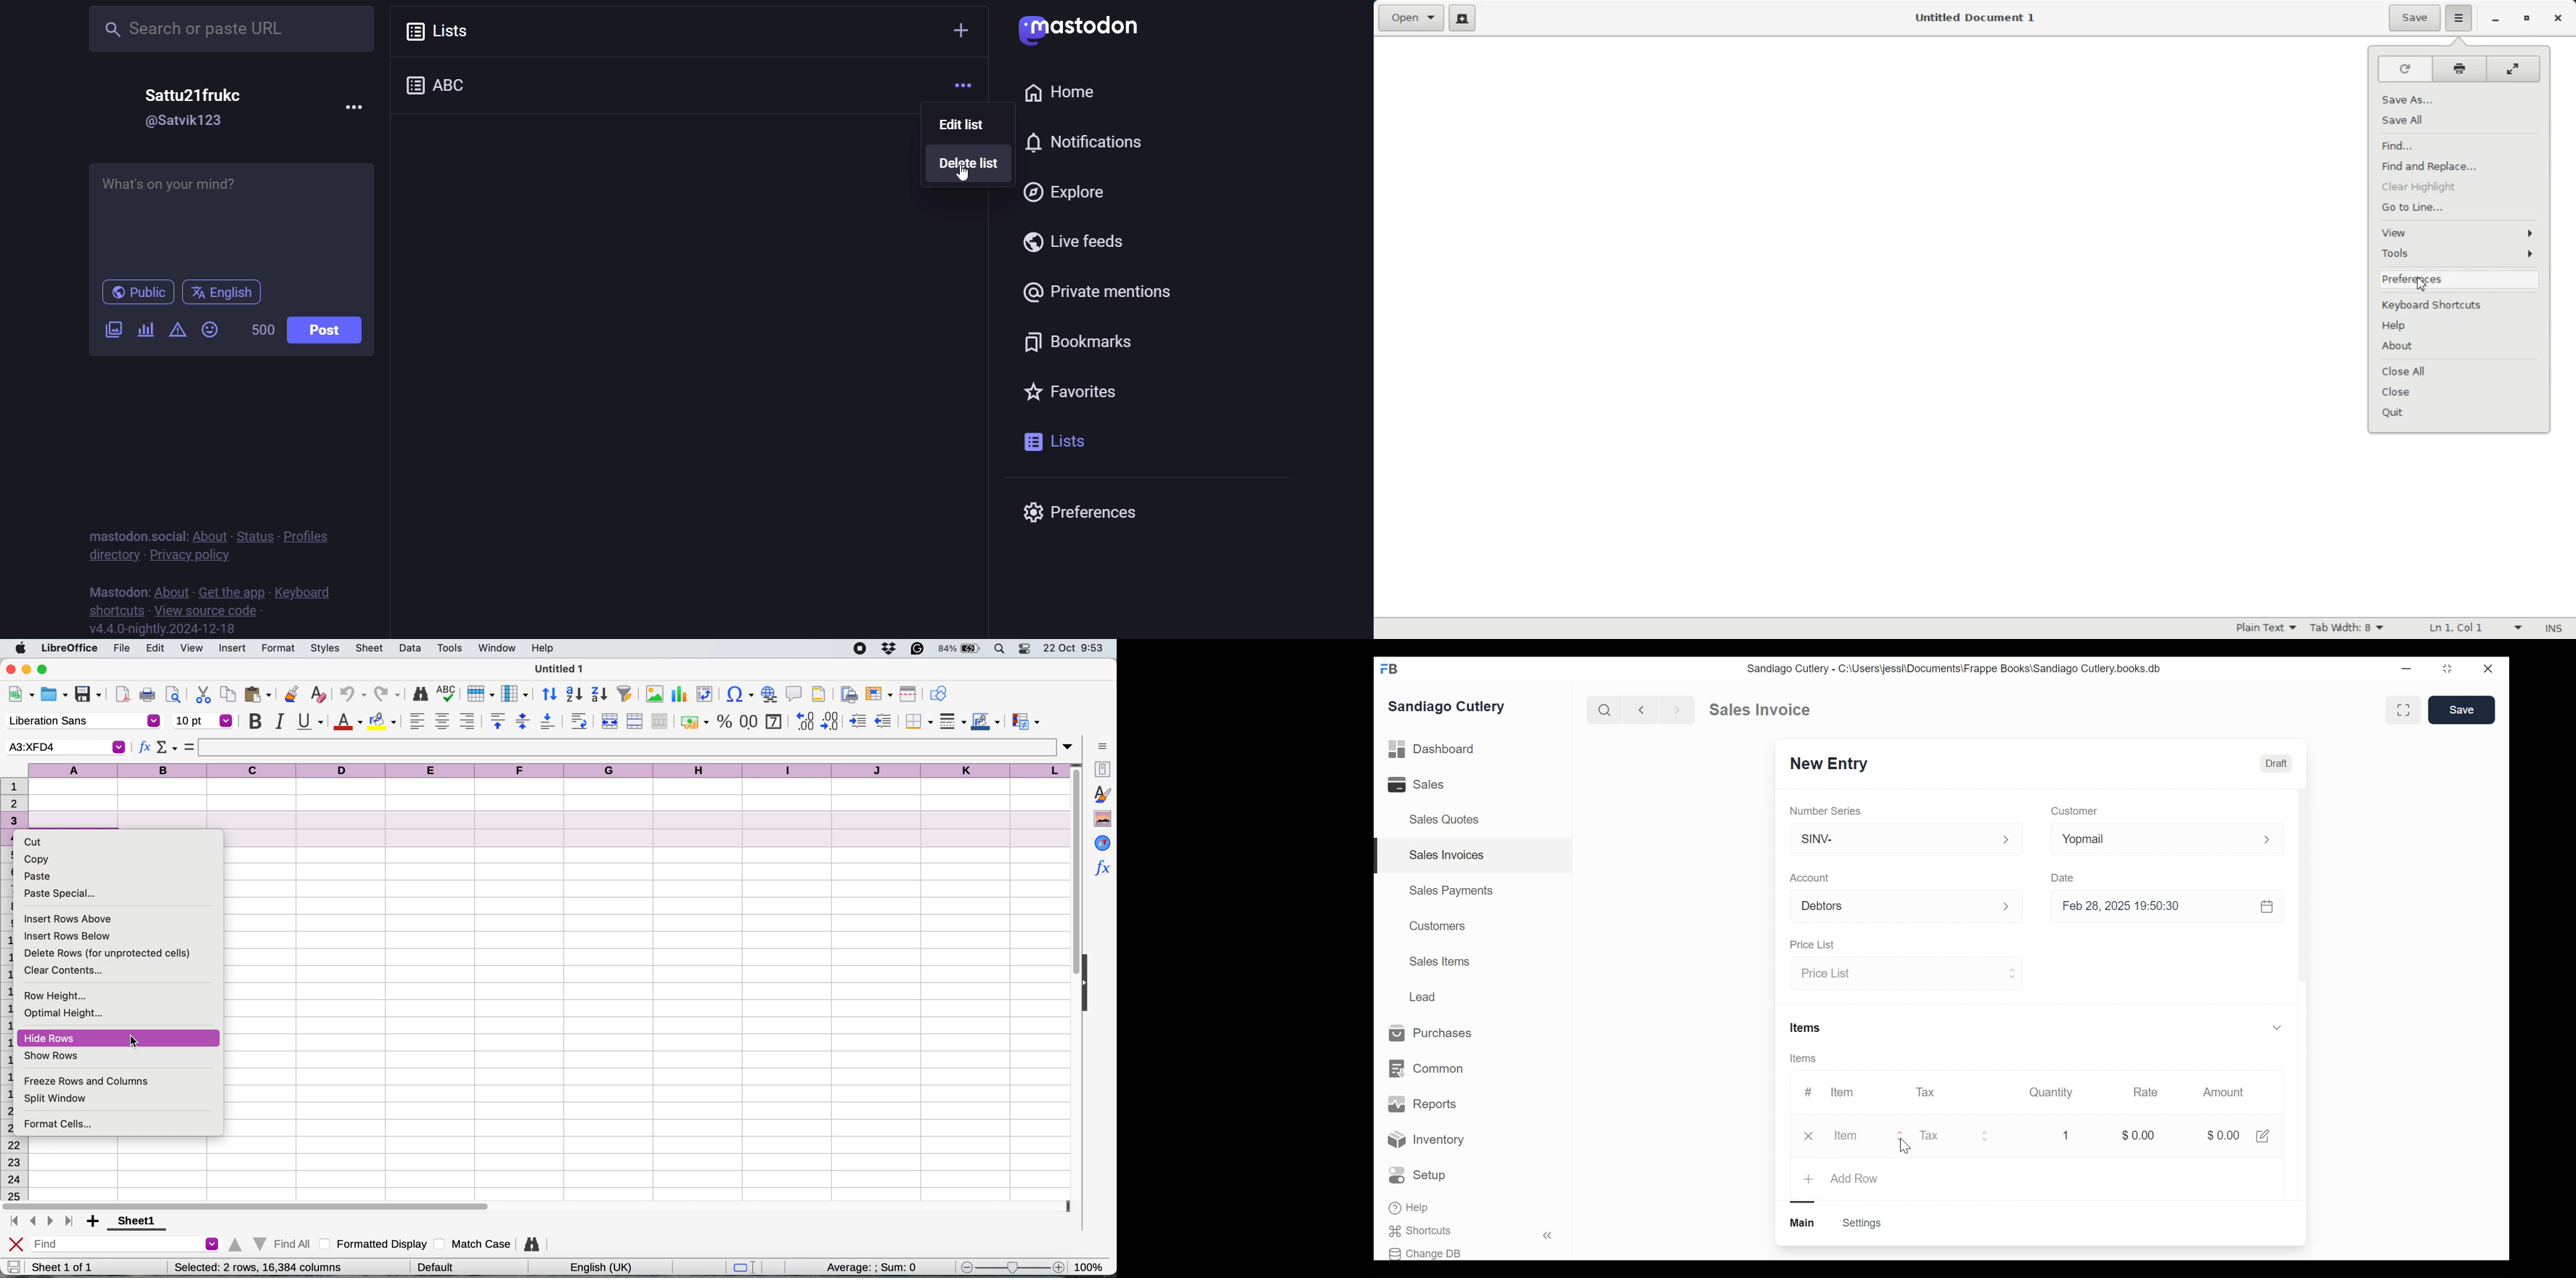 This screenshot has height=1288, width=2576. I want to click on Amount, so click(2224, 1092).